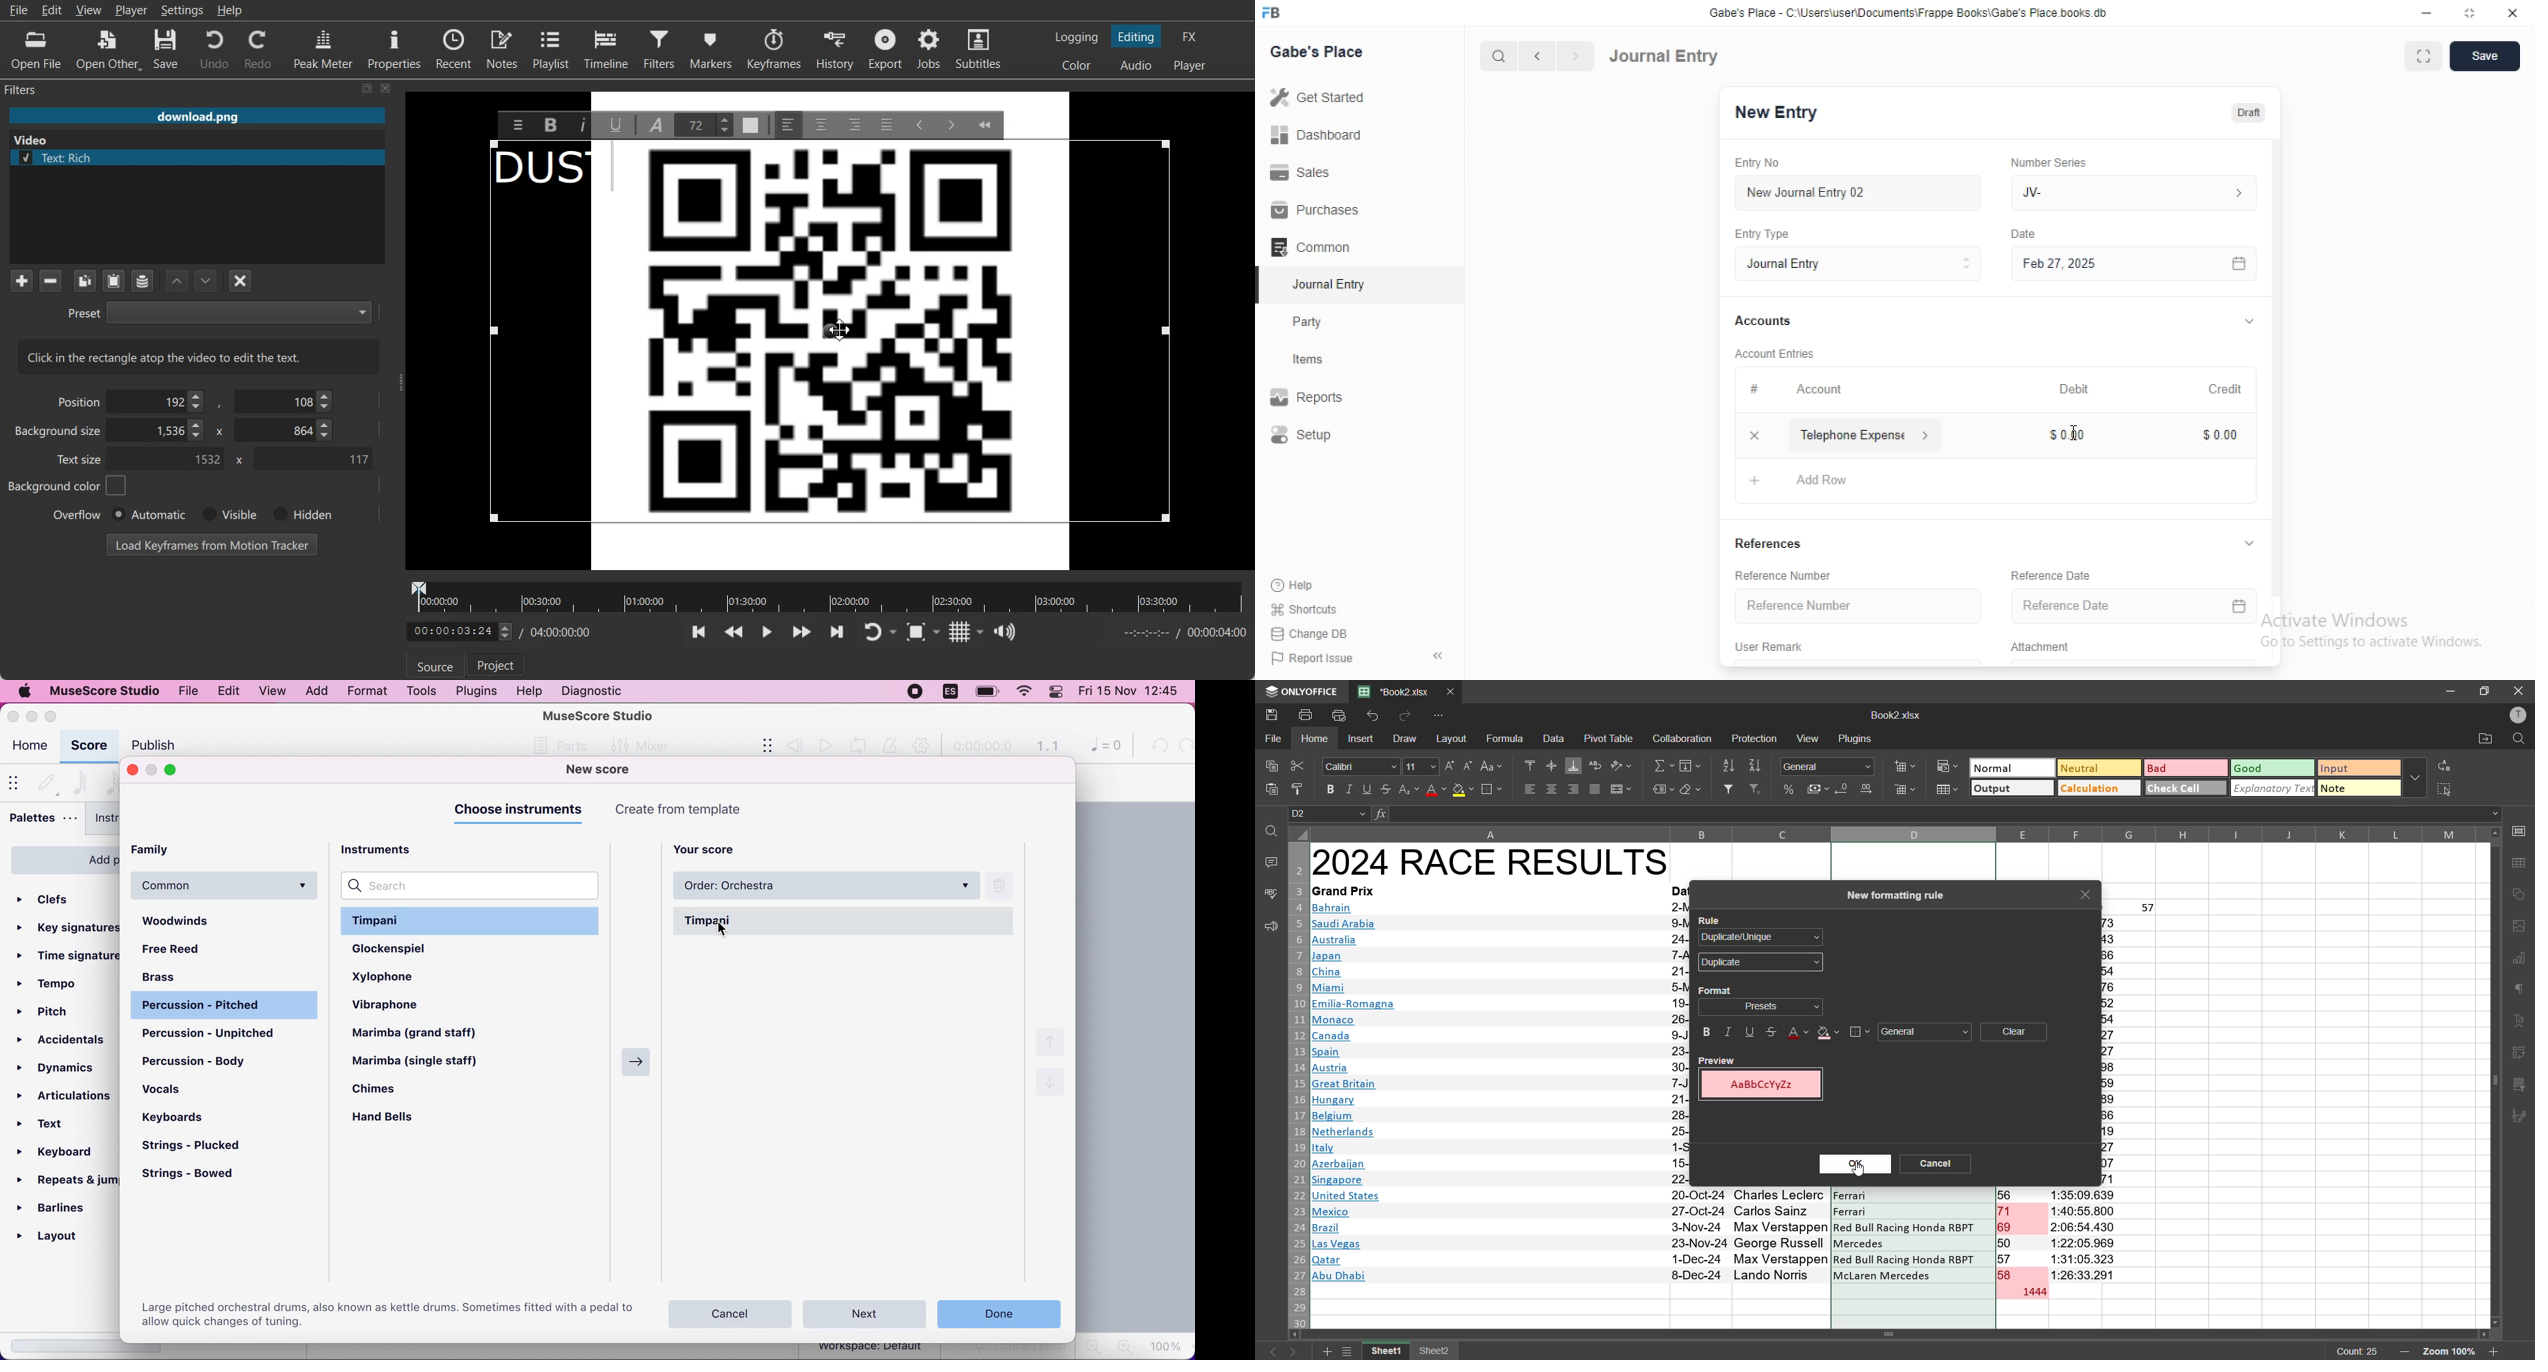  What do you see at coordinates (1576, 789) in the screenshot?
I see `align right` at bounding box center [1576, 789].